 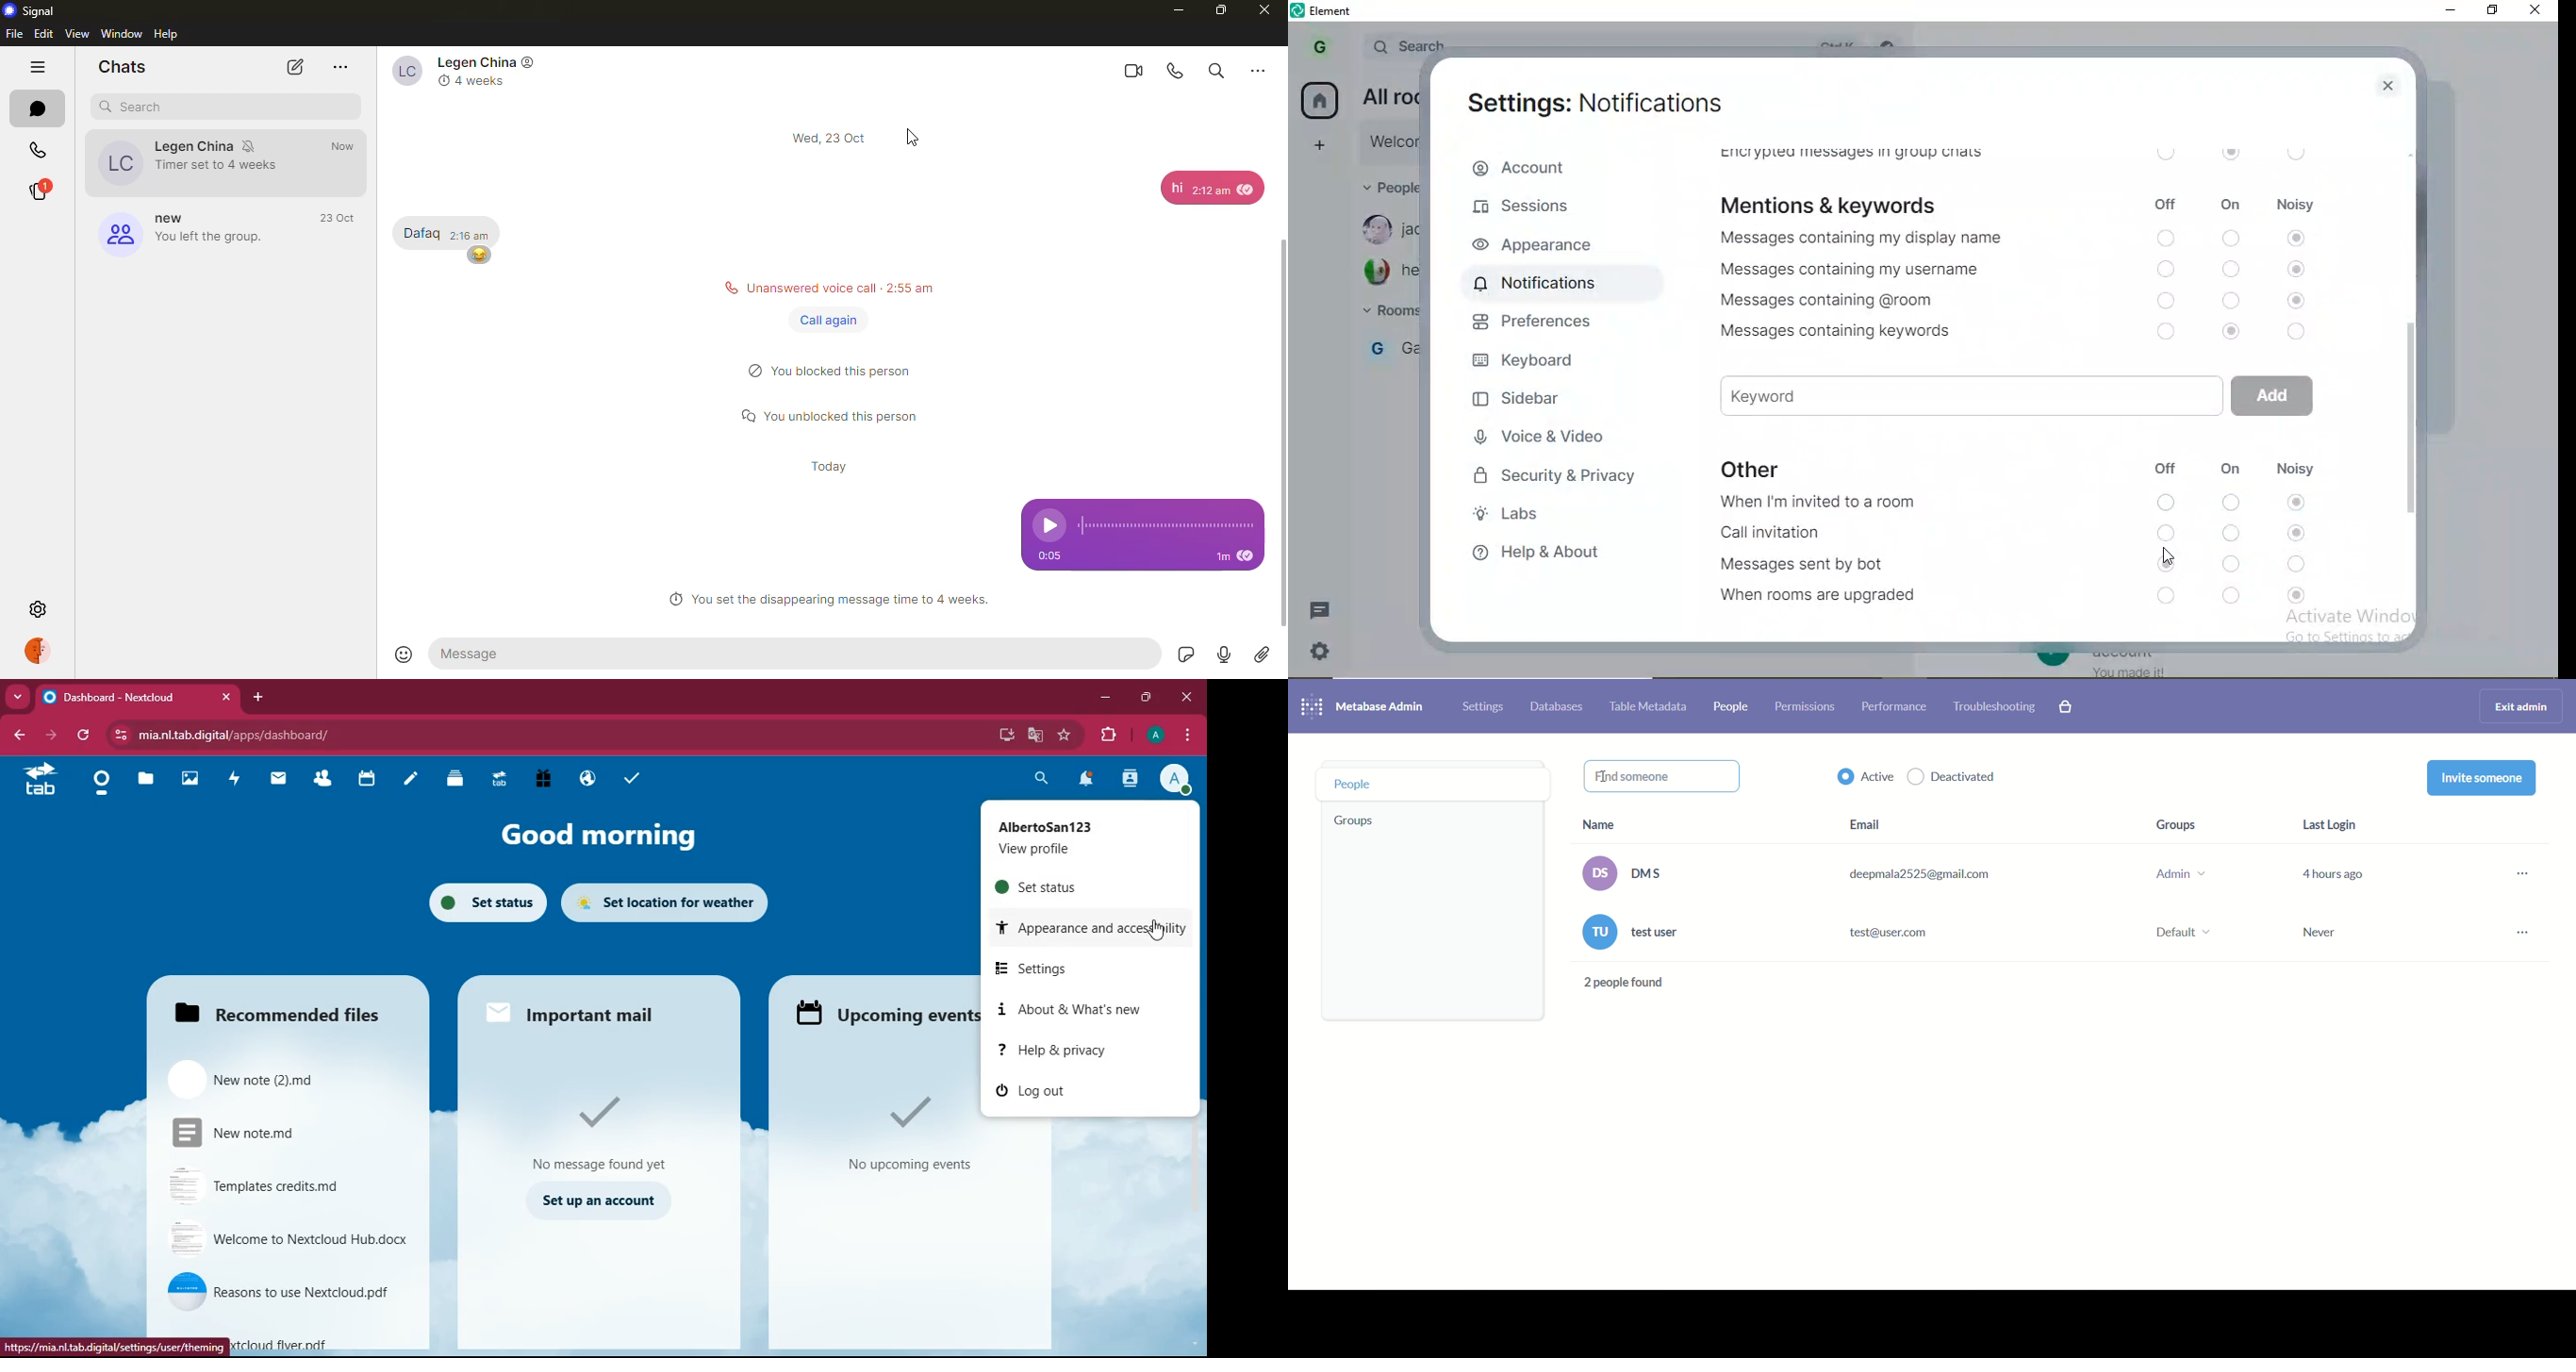 What do you see at coordinates (894, 1134) in the screenshot?
I see `events` at bounding box center [894, 1134].